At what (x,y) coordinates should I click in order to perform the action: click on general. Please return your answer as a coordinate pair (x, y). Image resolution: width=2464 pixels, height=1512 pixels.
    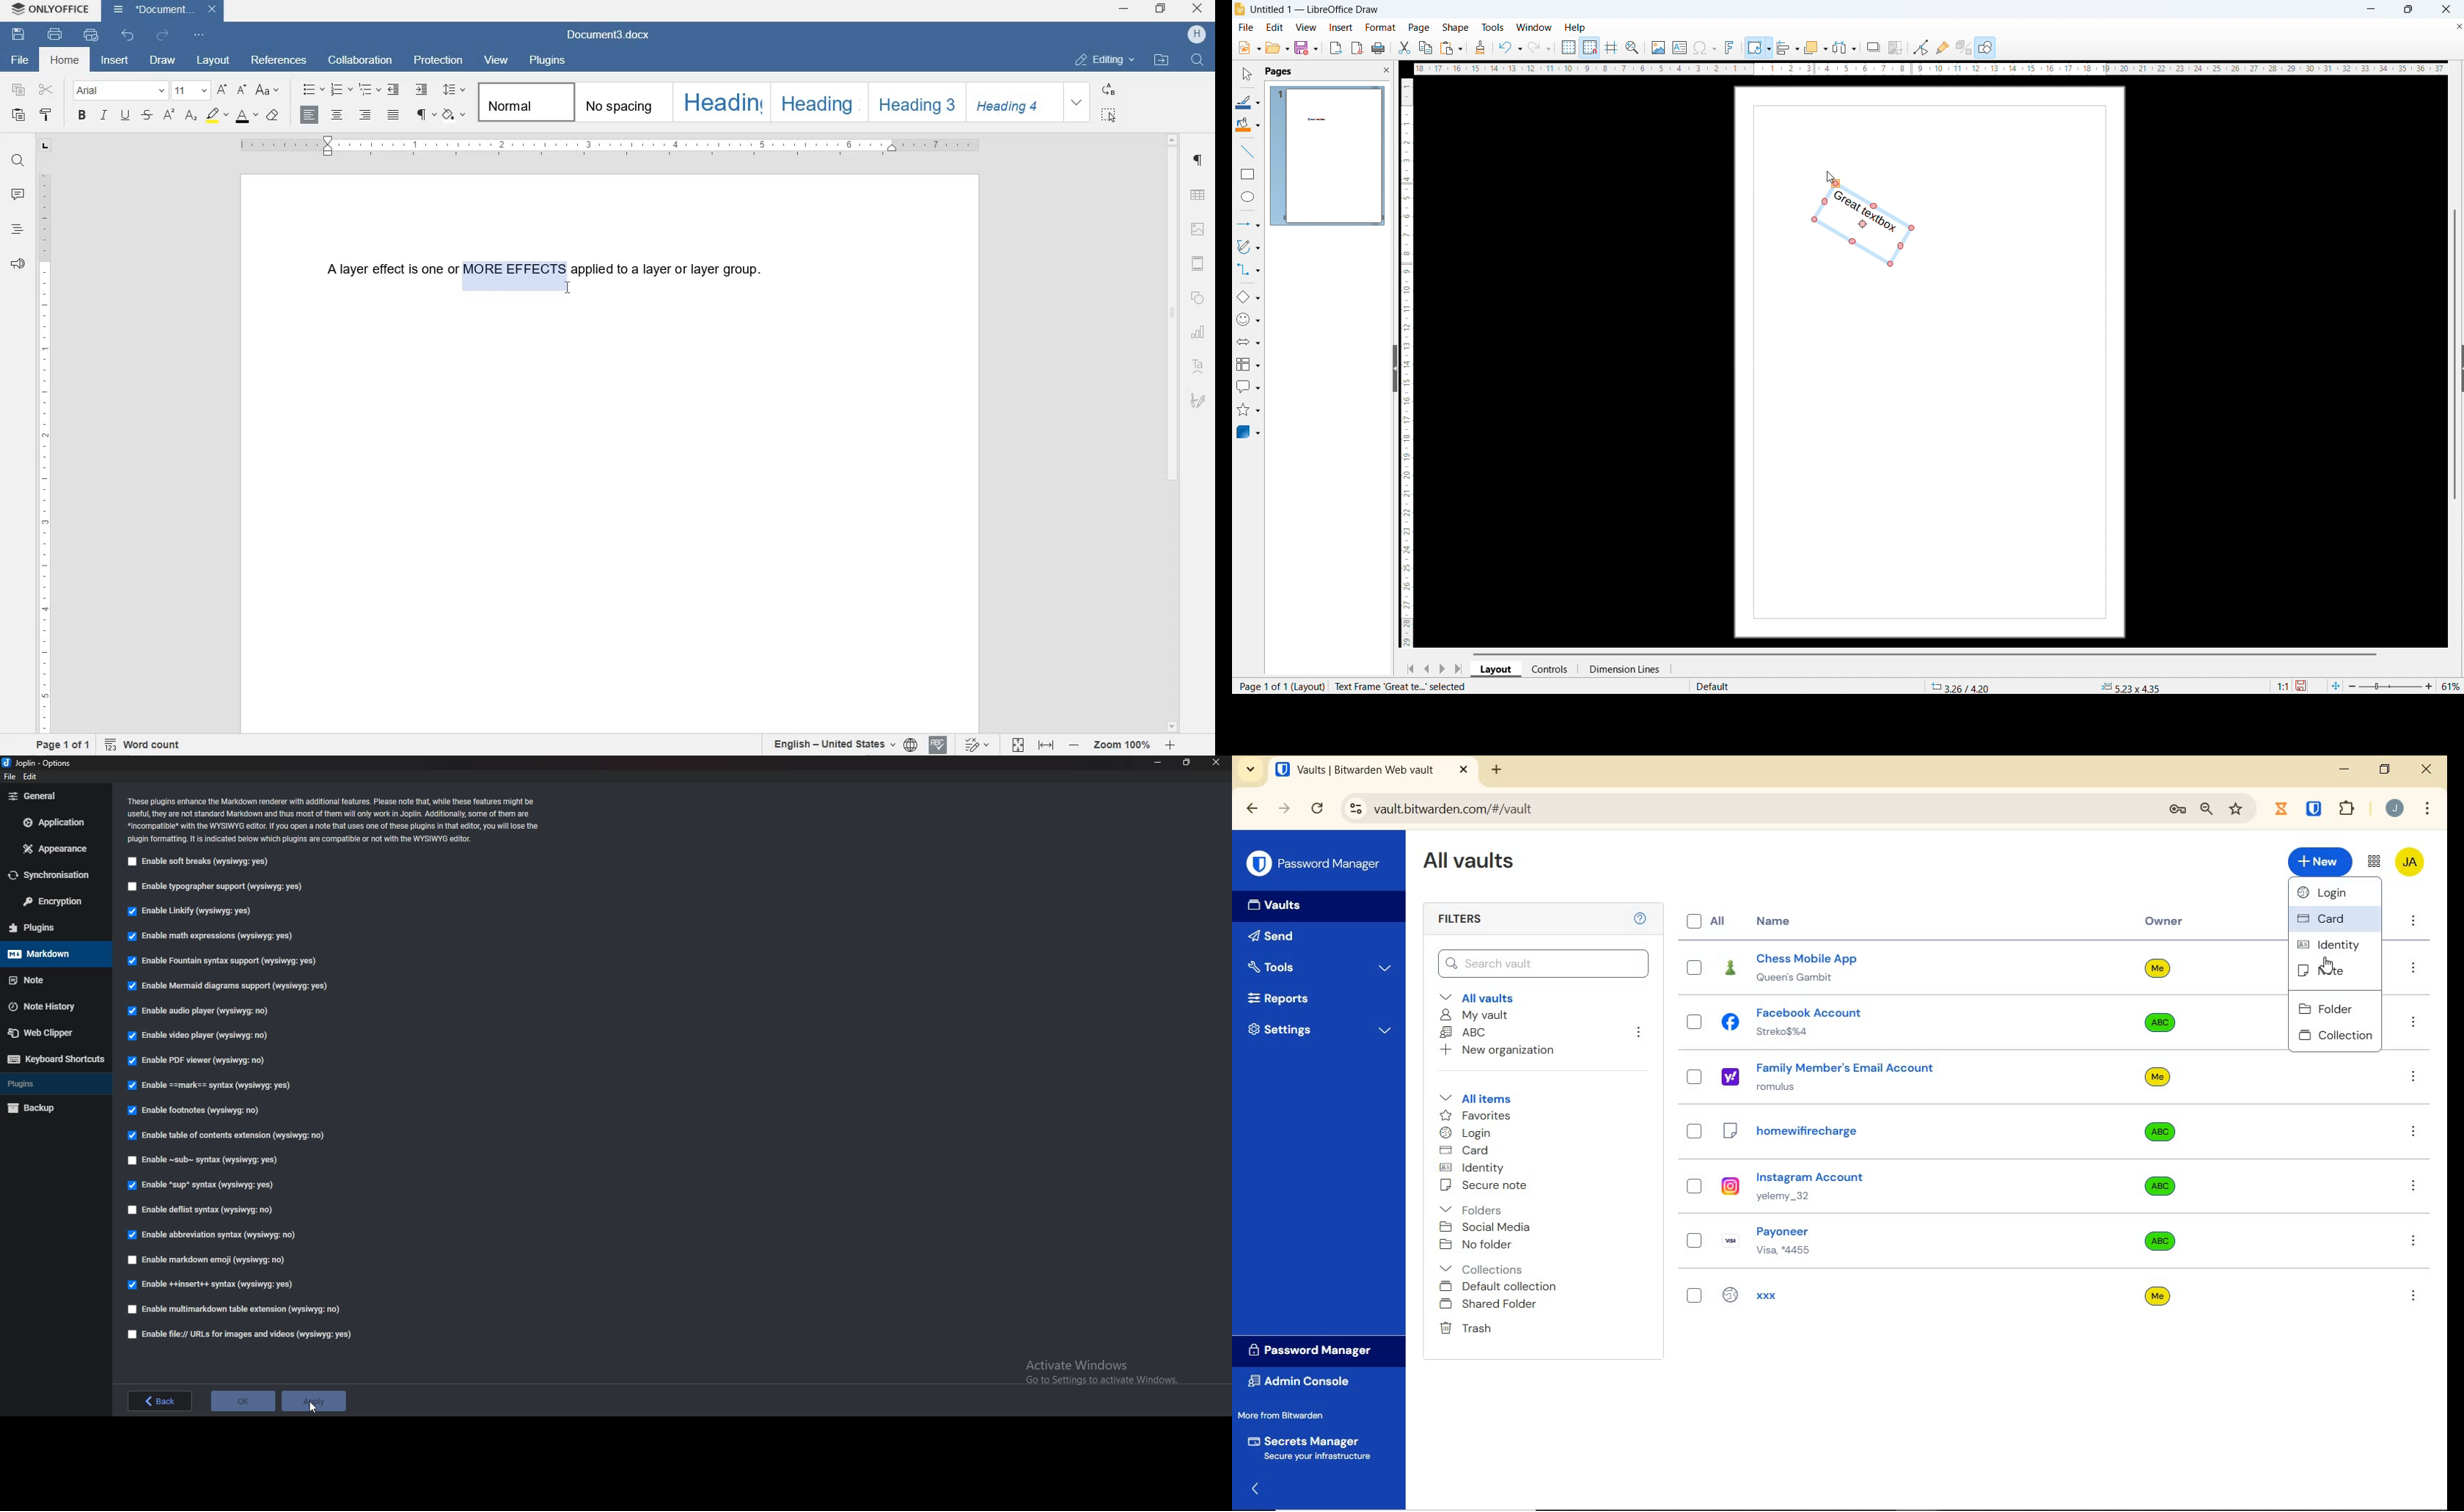
    Looking at the image, I should click on (56, 797).